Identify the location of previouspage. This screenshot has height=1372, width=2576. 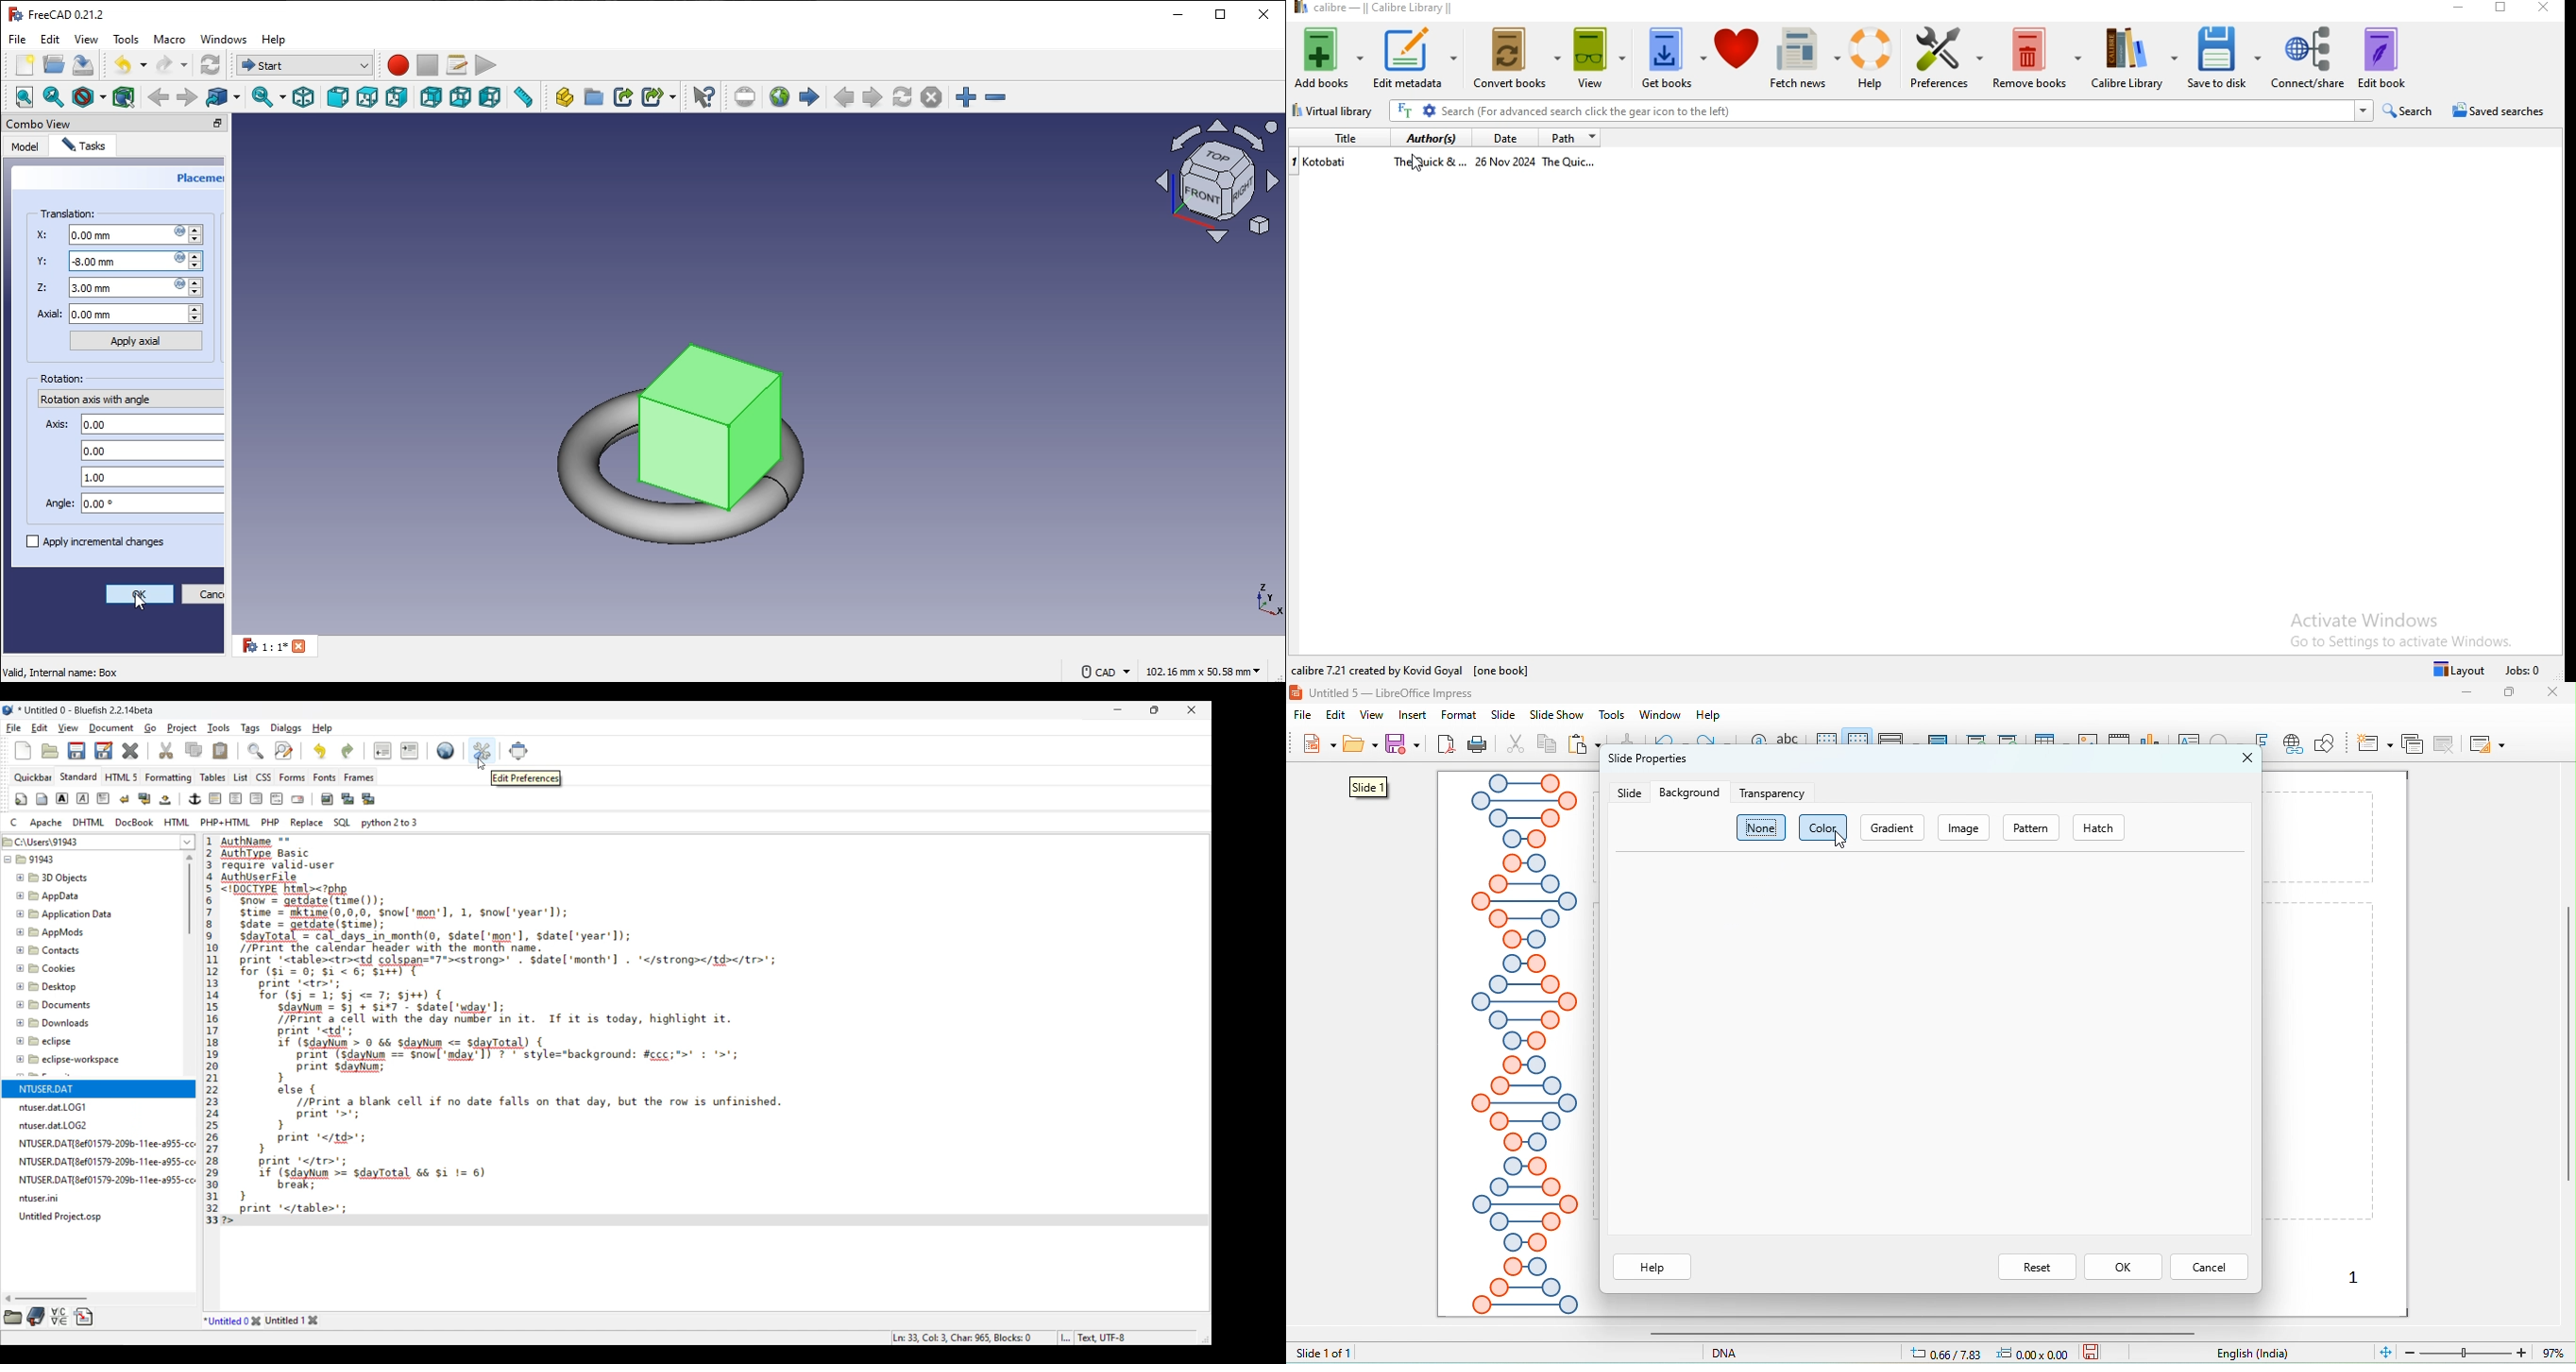
(844, 97).